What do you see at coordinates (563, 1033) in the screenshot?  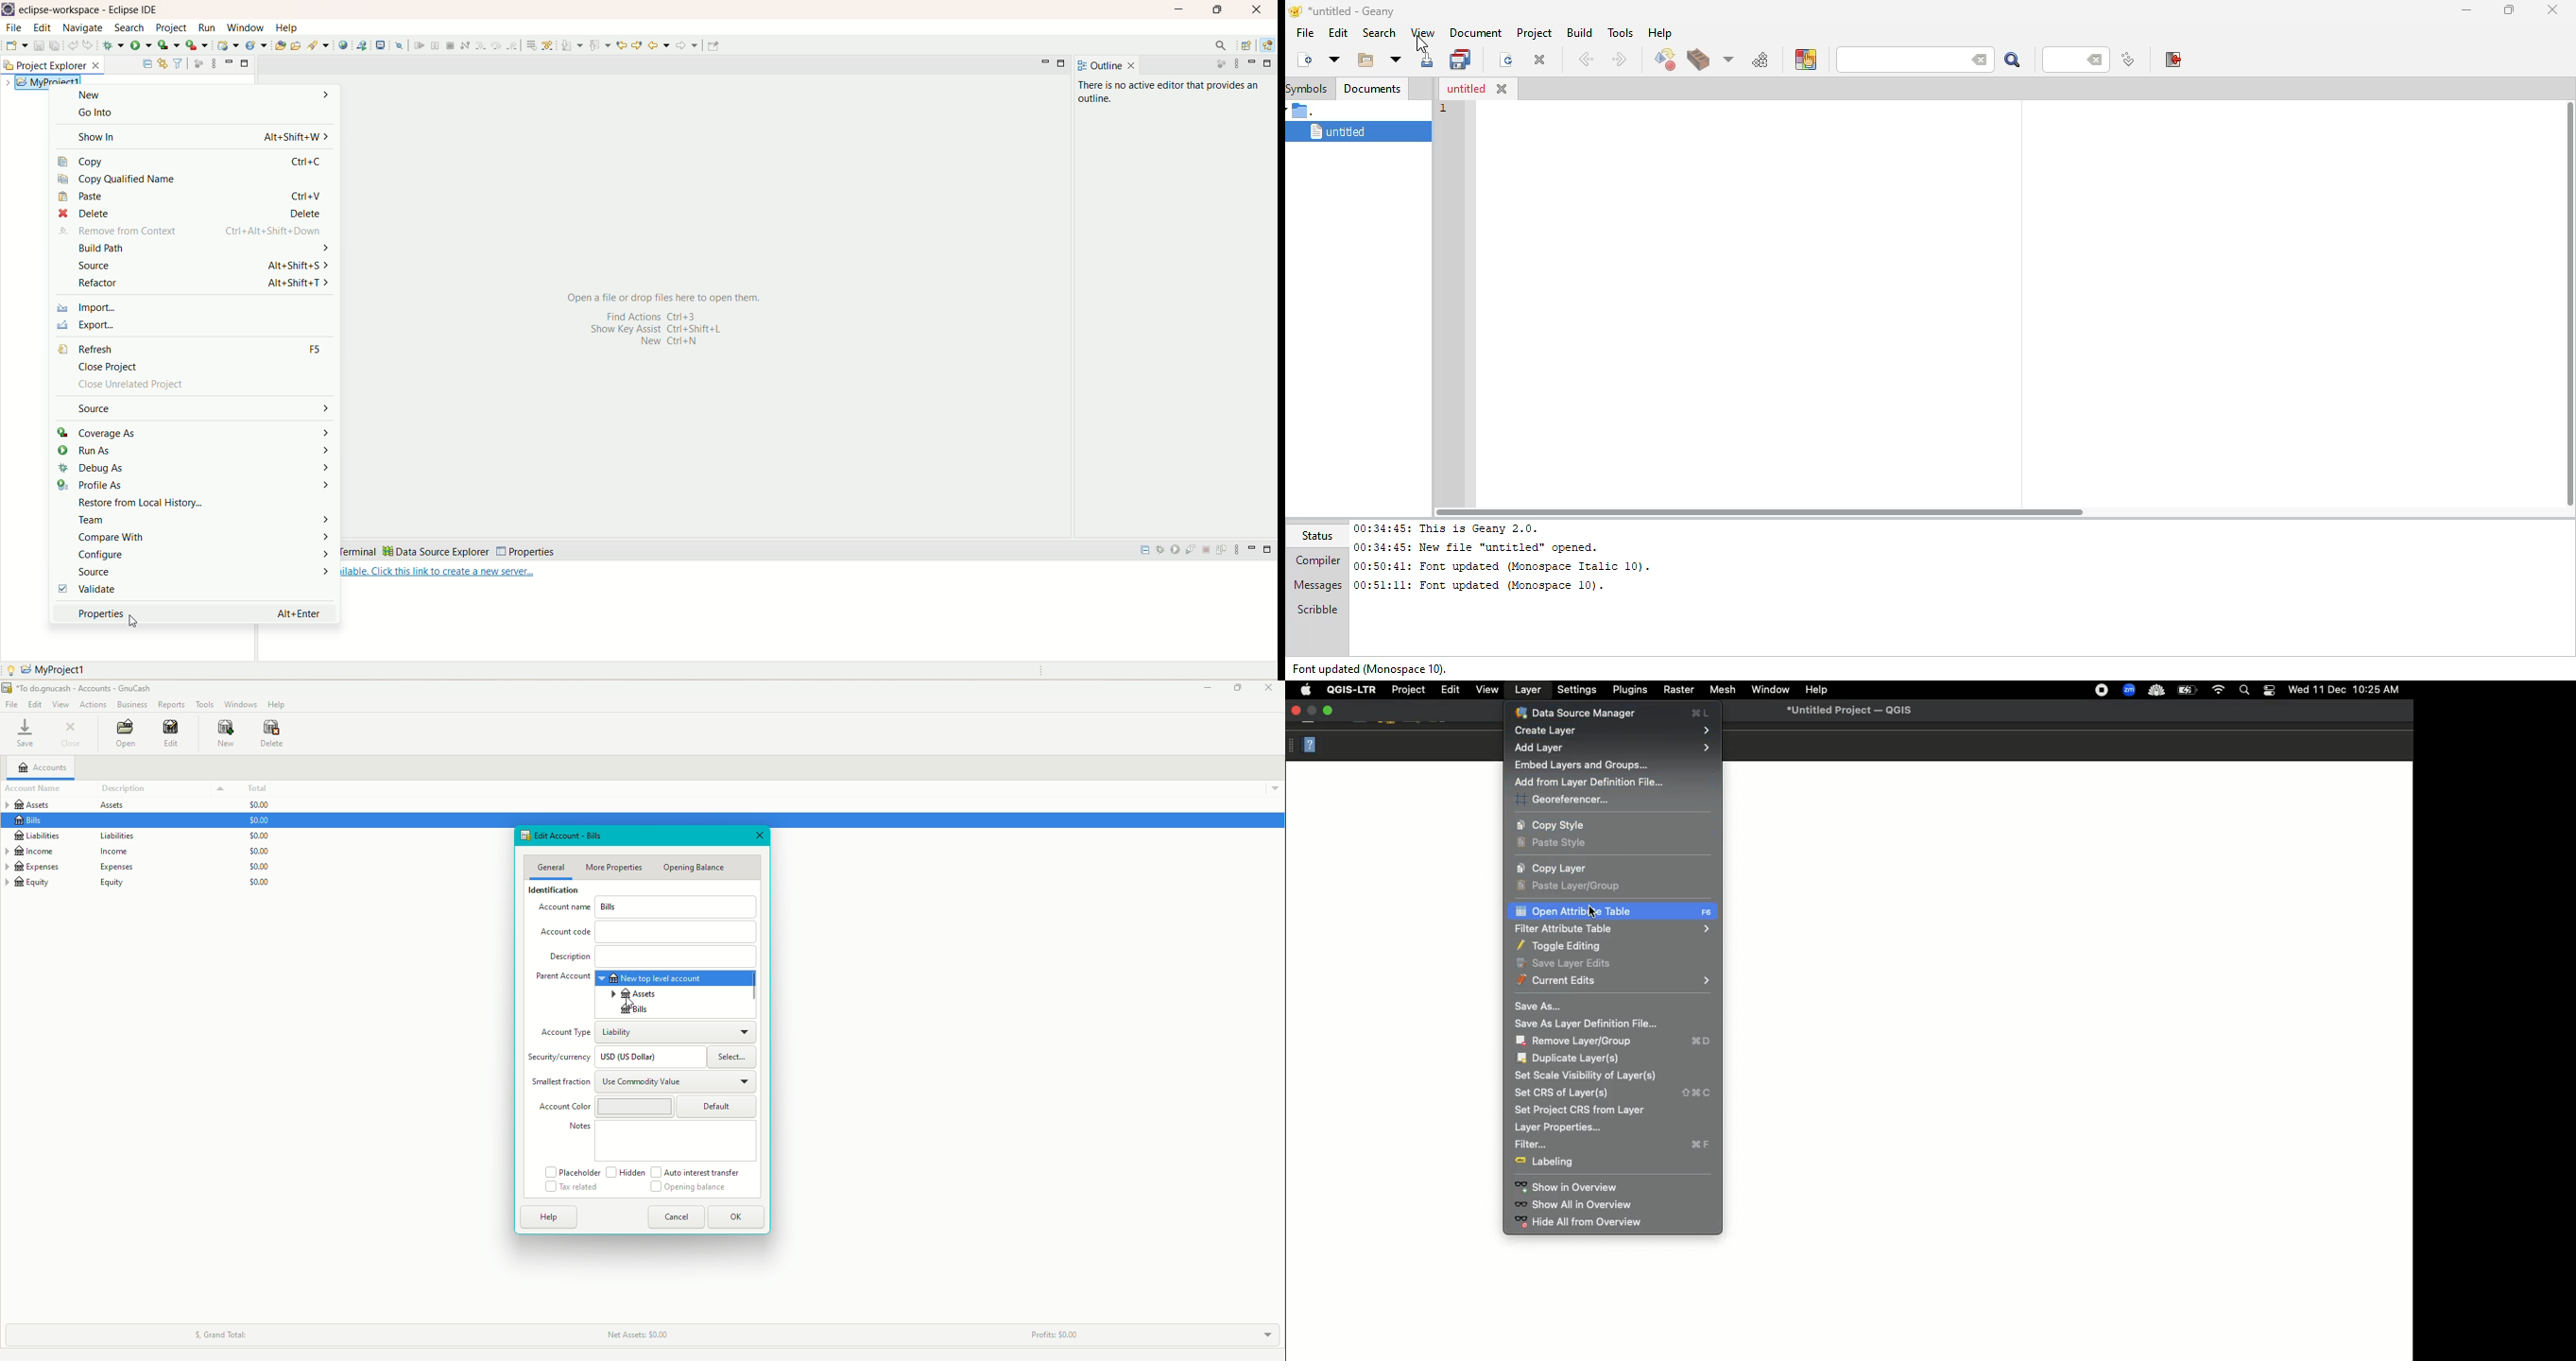 I see `Account type` at bounding box center [563, 1033].